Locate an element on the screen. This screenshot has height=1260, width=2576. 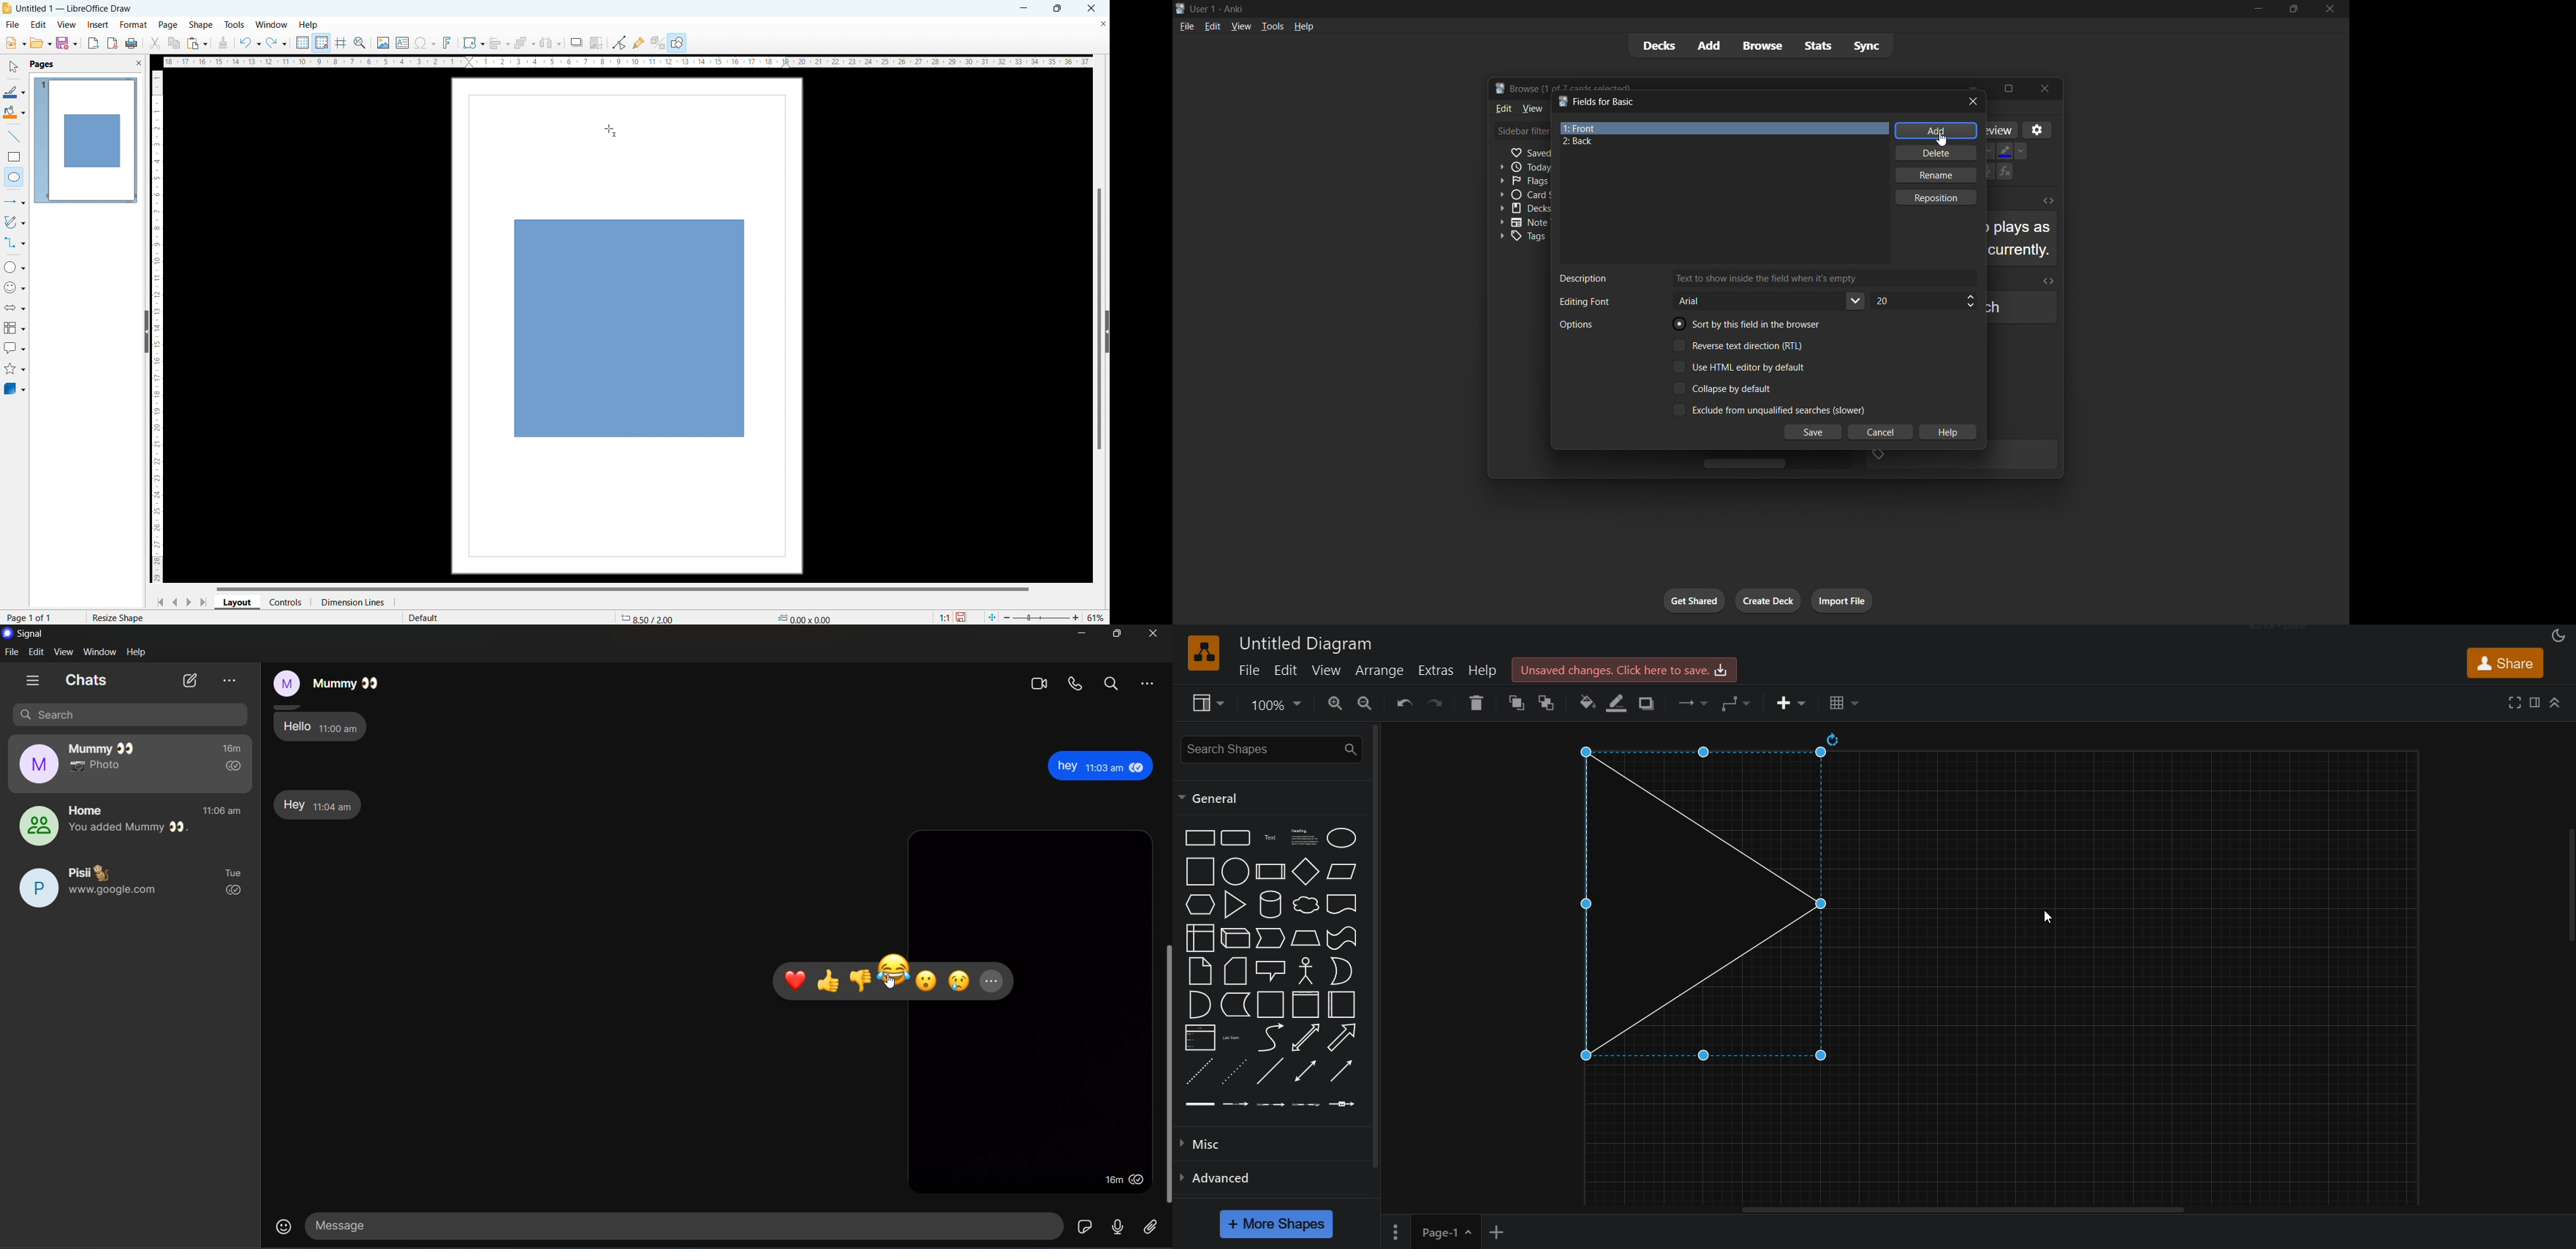
stats is located at coordinates (1817, 47).